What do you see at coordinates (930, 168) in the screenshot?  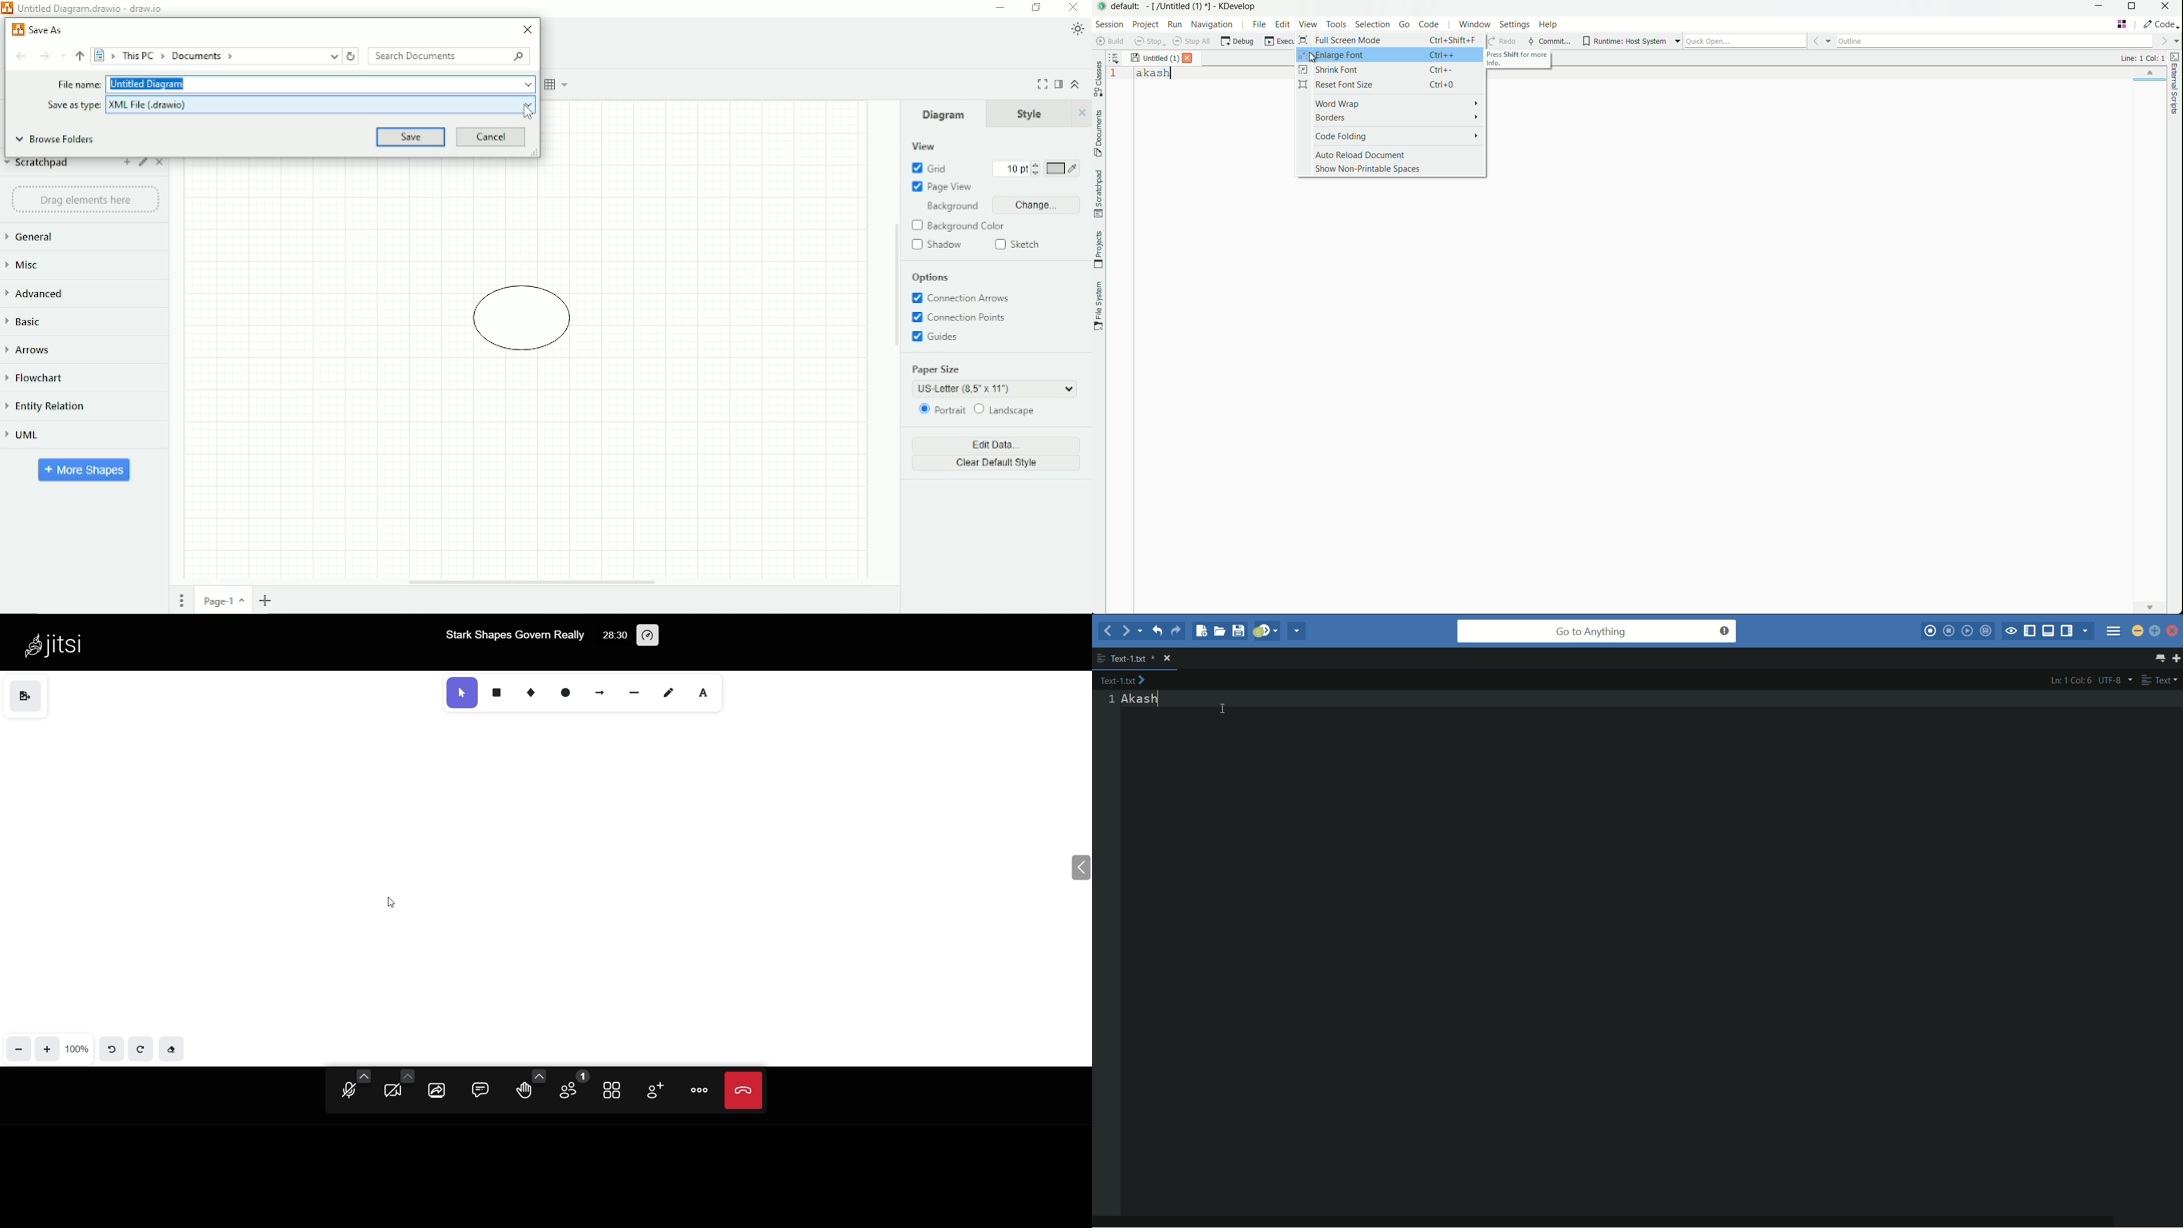 I see `Grid` at bounding box center [930, 168].